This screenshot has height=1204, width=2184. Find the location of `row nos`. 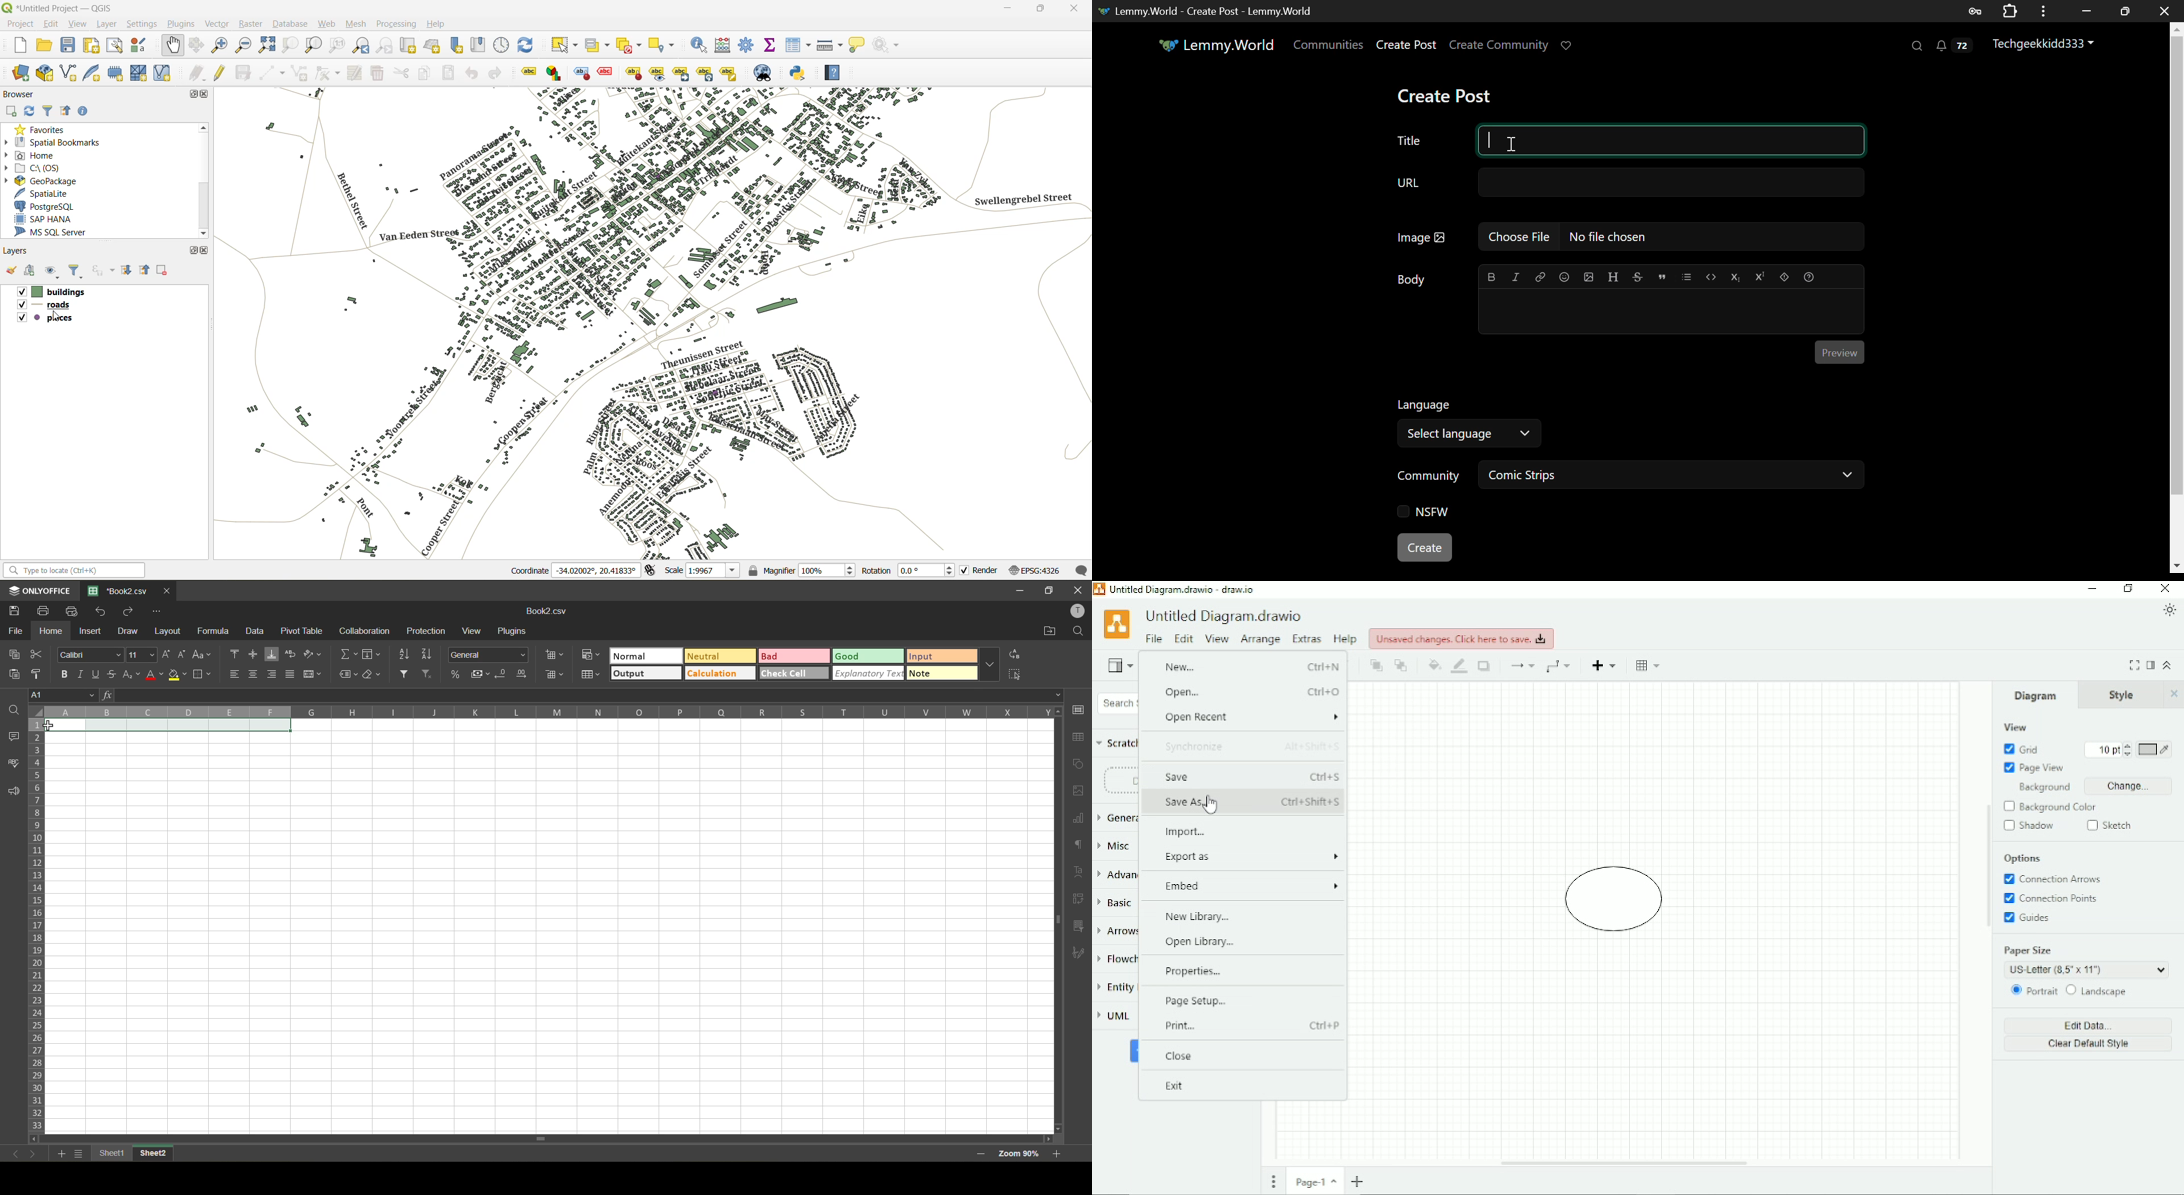

row nos is located at coordinates (35, 926).